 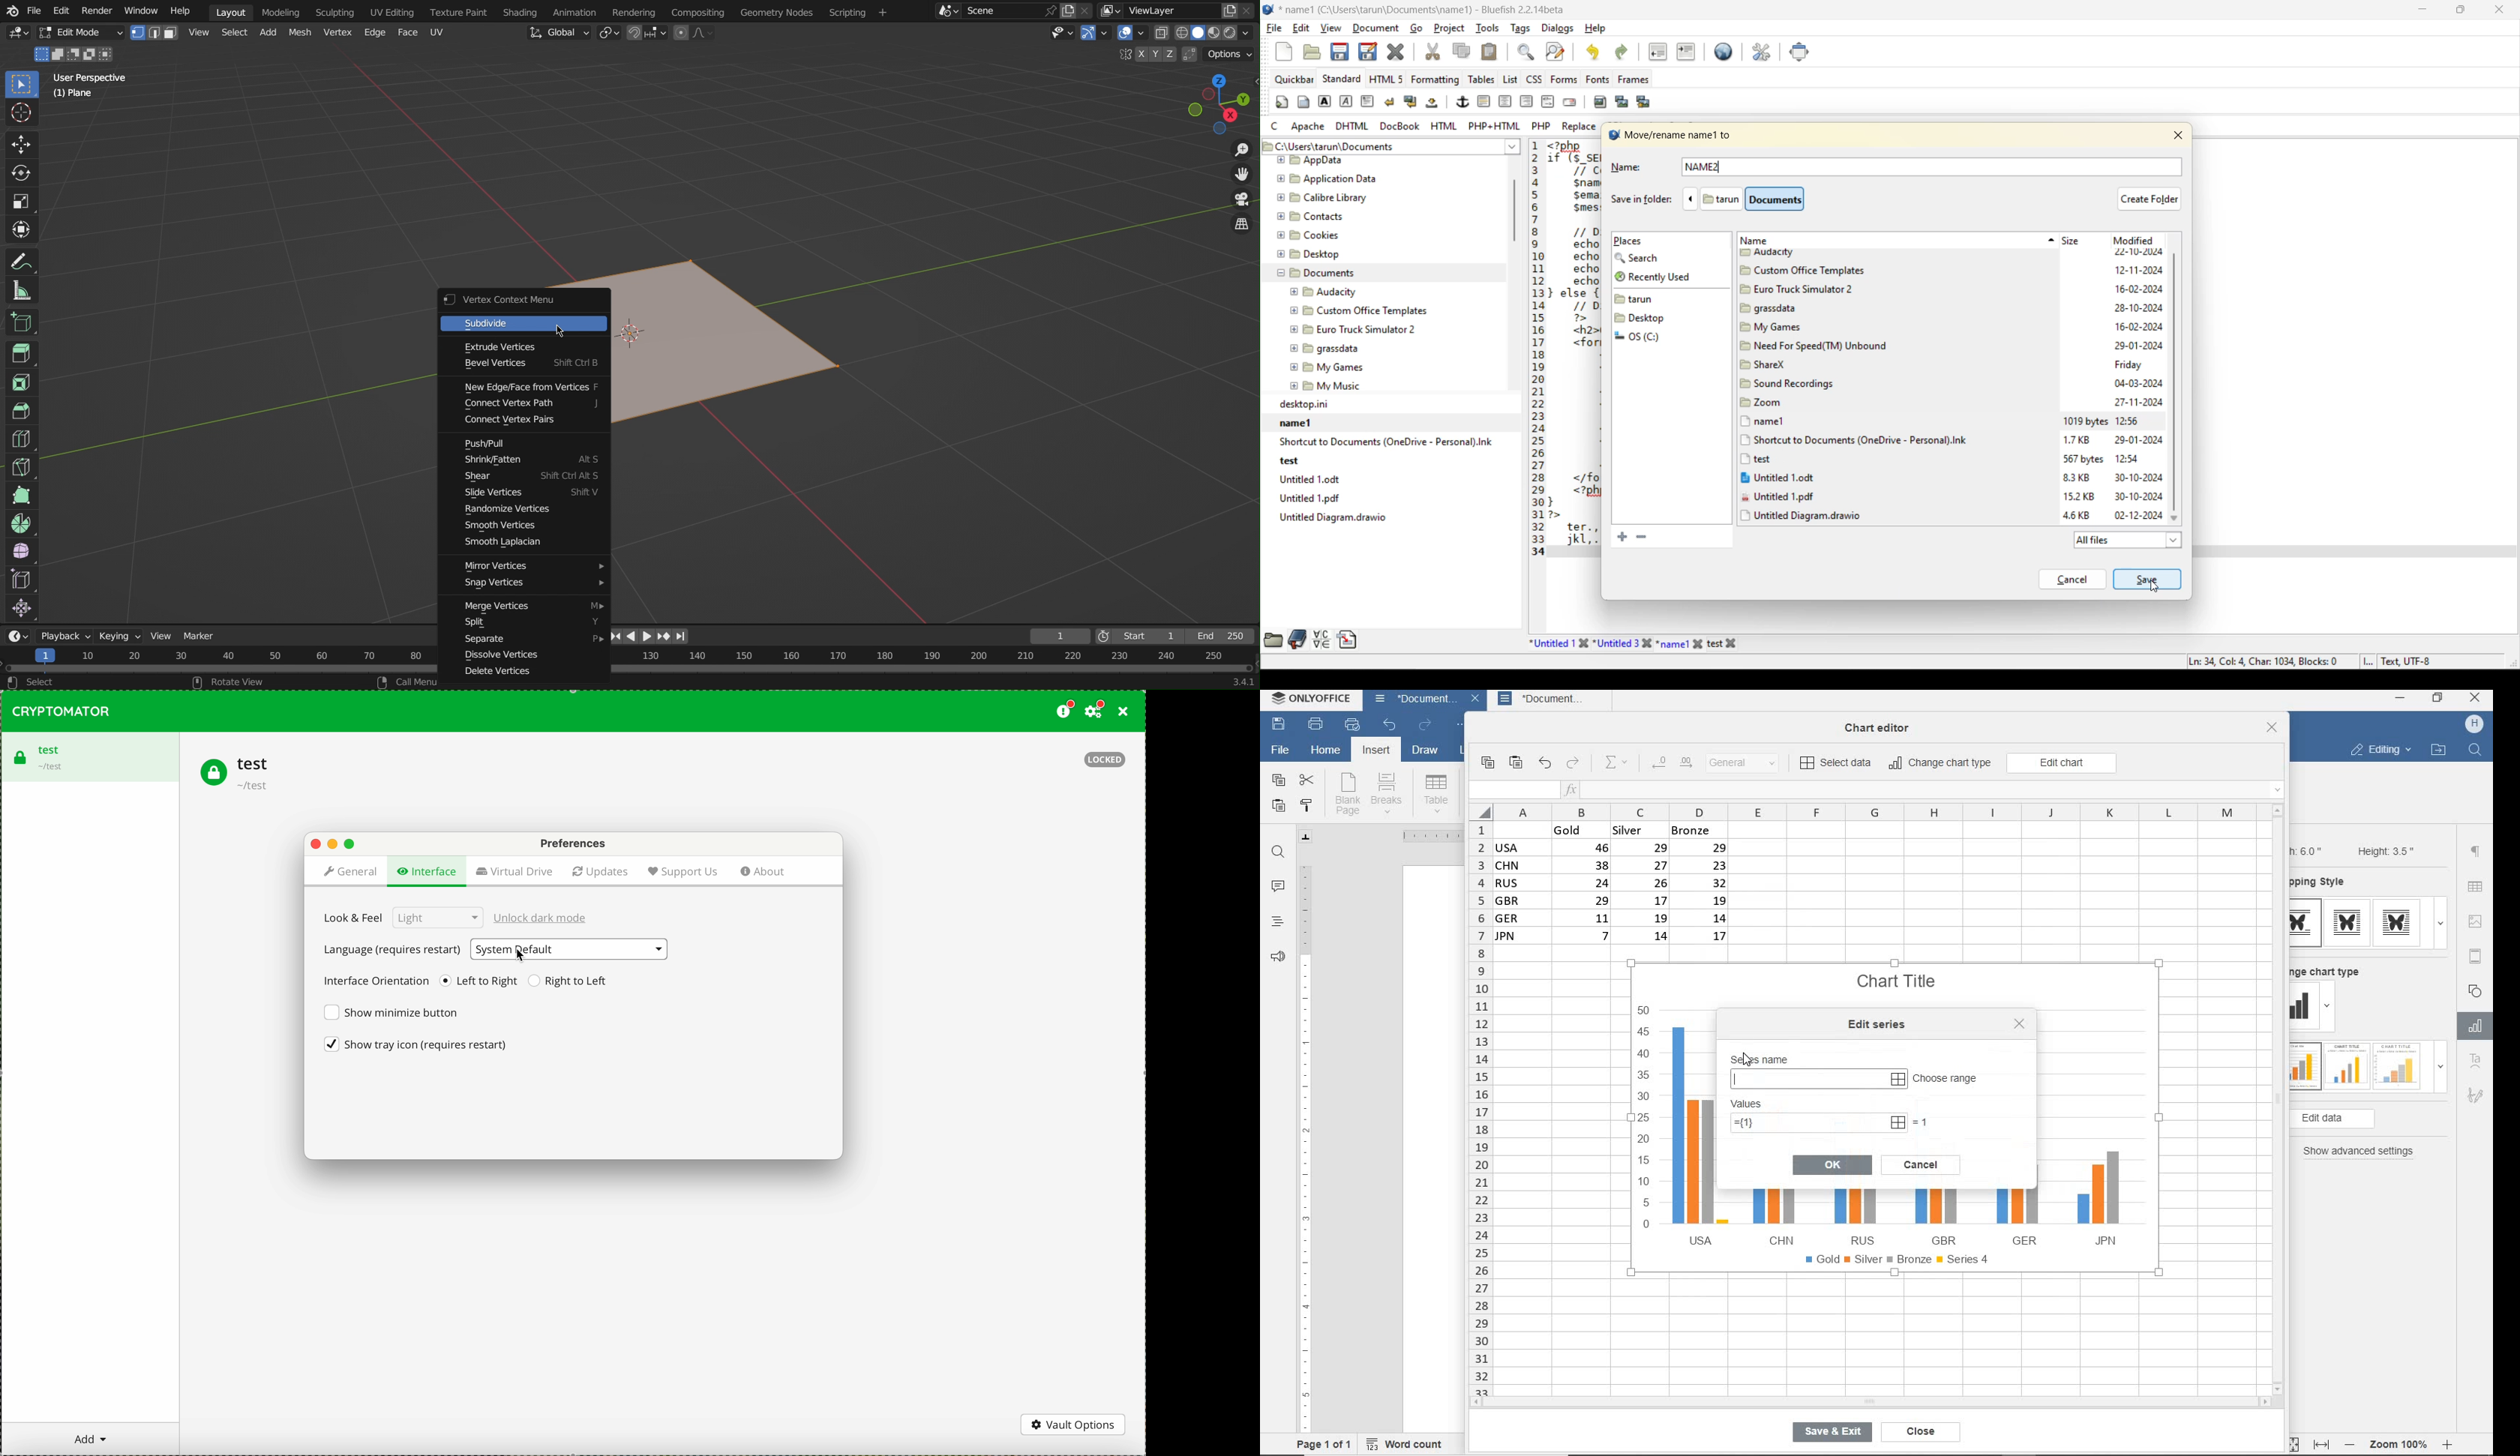 What do you see at coordinates (1243, 178) in the screenshot?
I see `Move View` at bounding box center [1243, 178].